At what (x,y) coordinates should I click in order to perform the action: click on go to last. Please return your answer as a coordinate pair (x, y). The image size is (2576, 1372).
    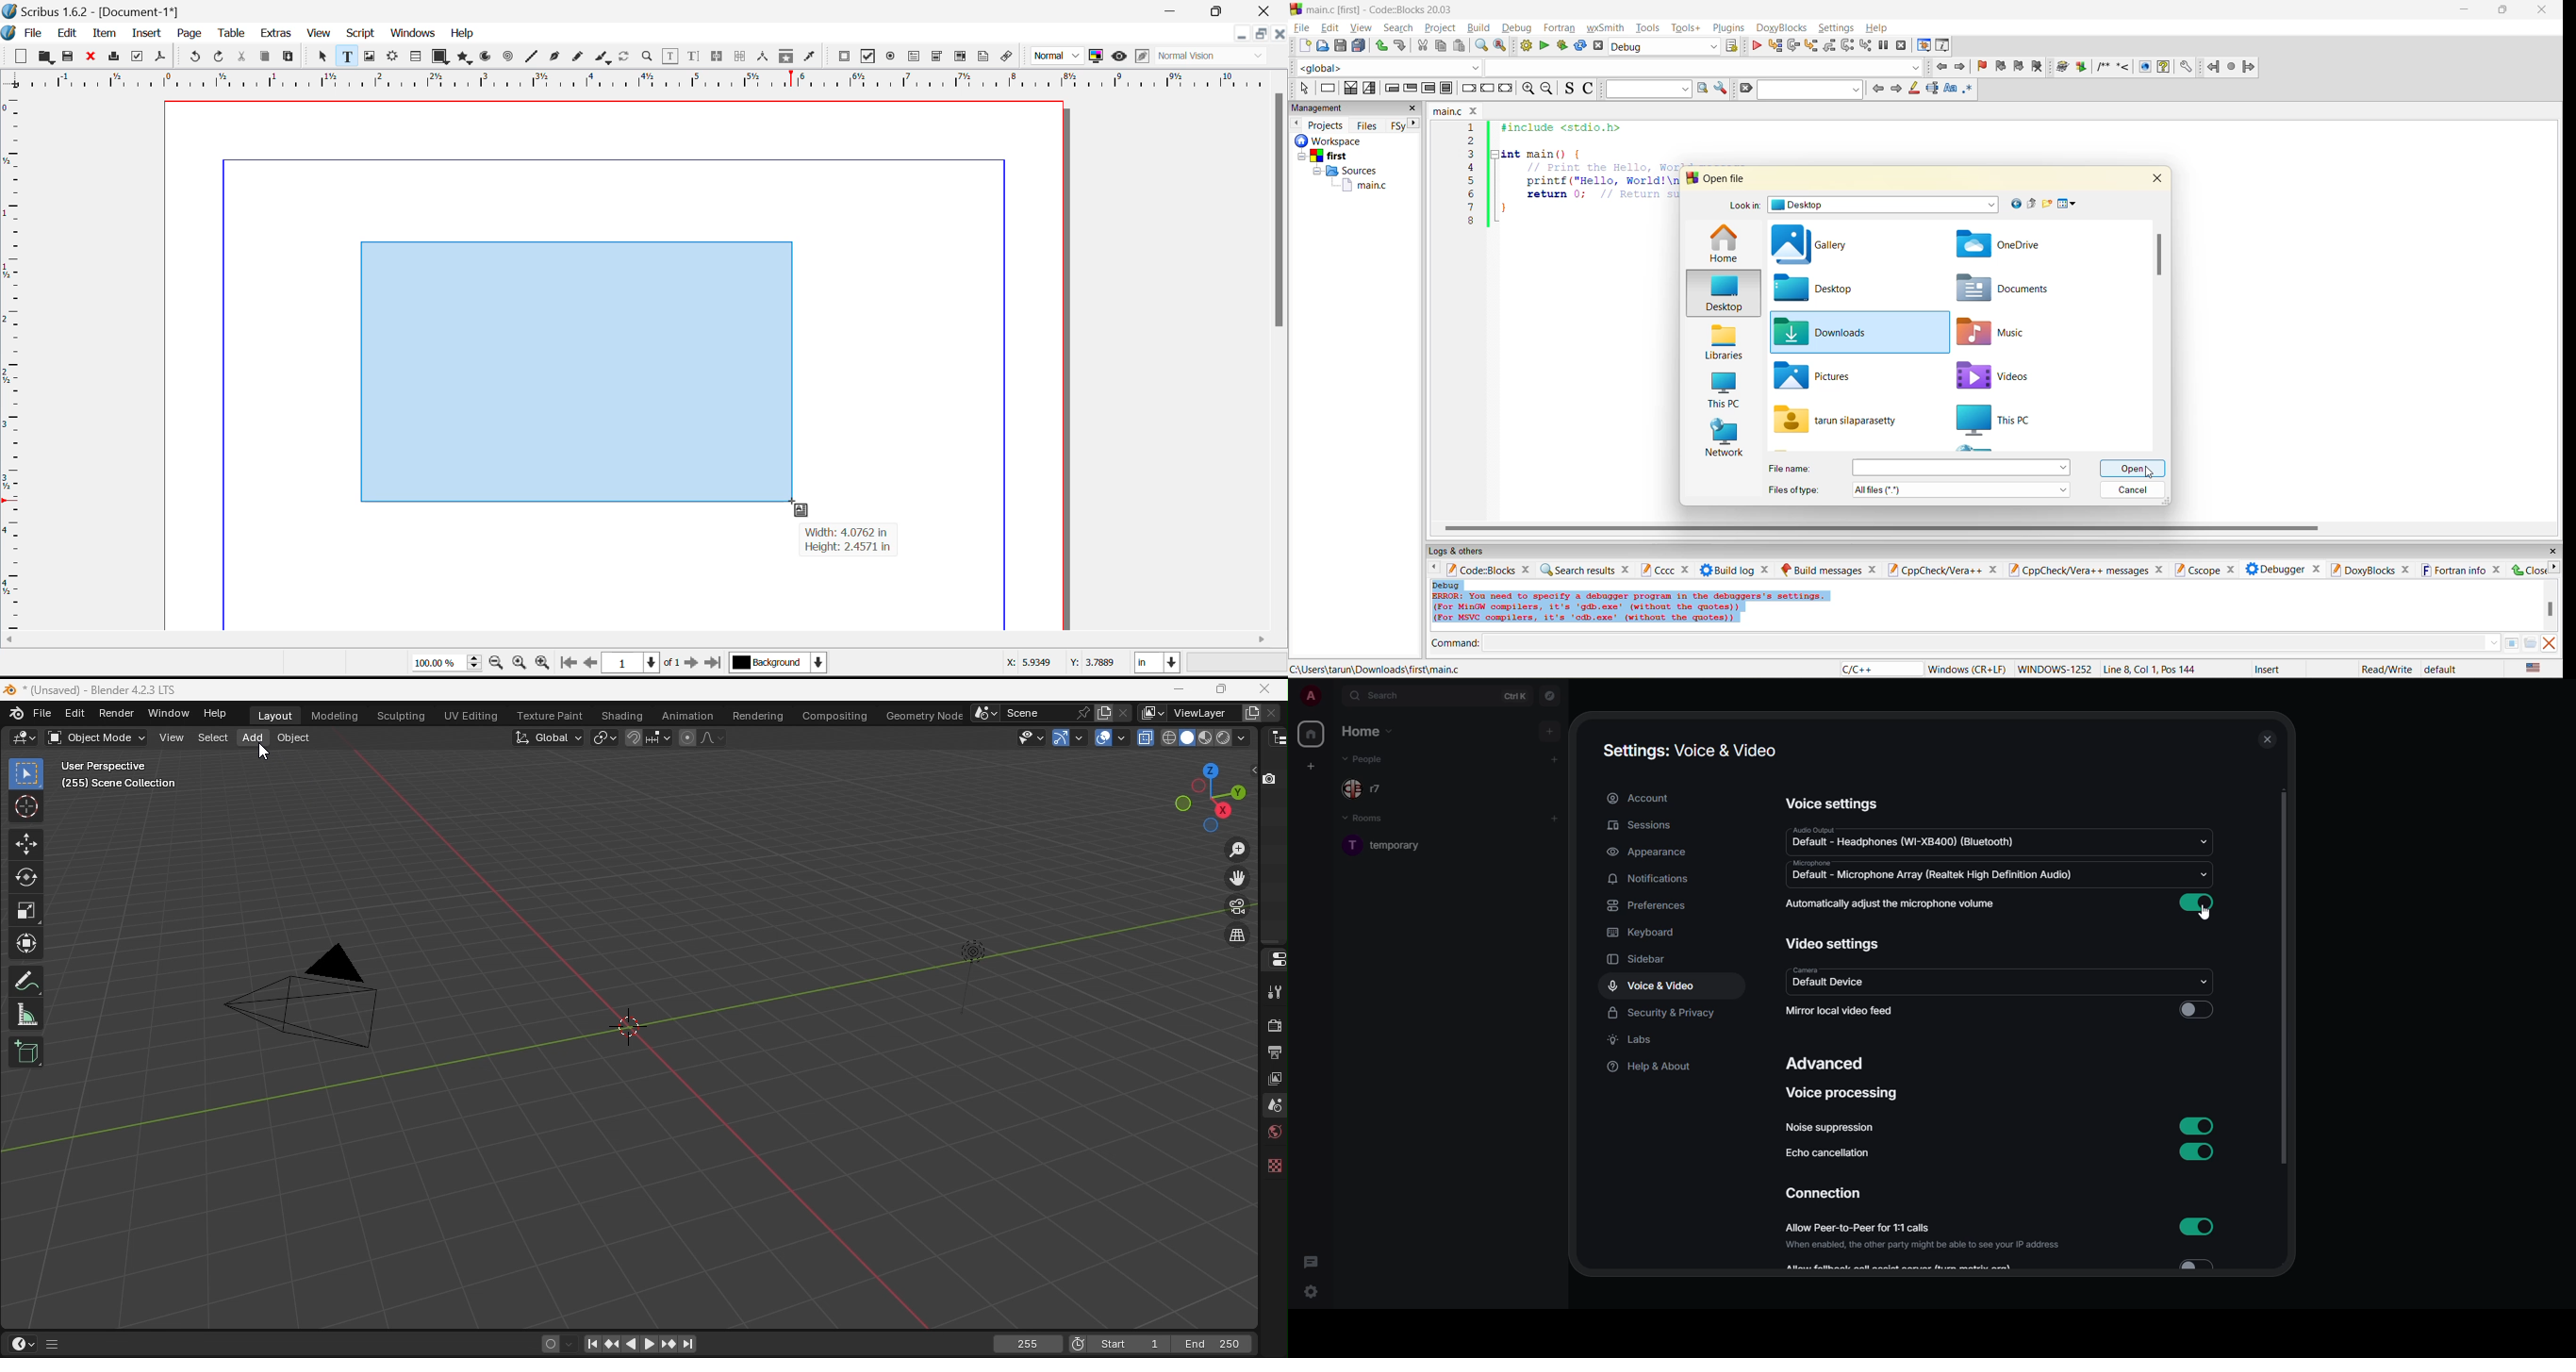
    Looking at the image, I should click on (2014, 203).